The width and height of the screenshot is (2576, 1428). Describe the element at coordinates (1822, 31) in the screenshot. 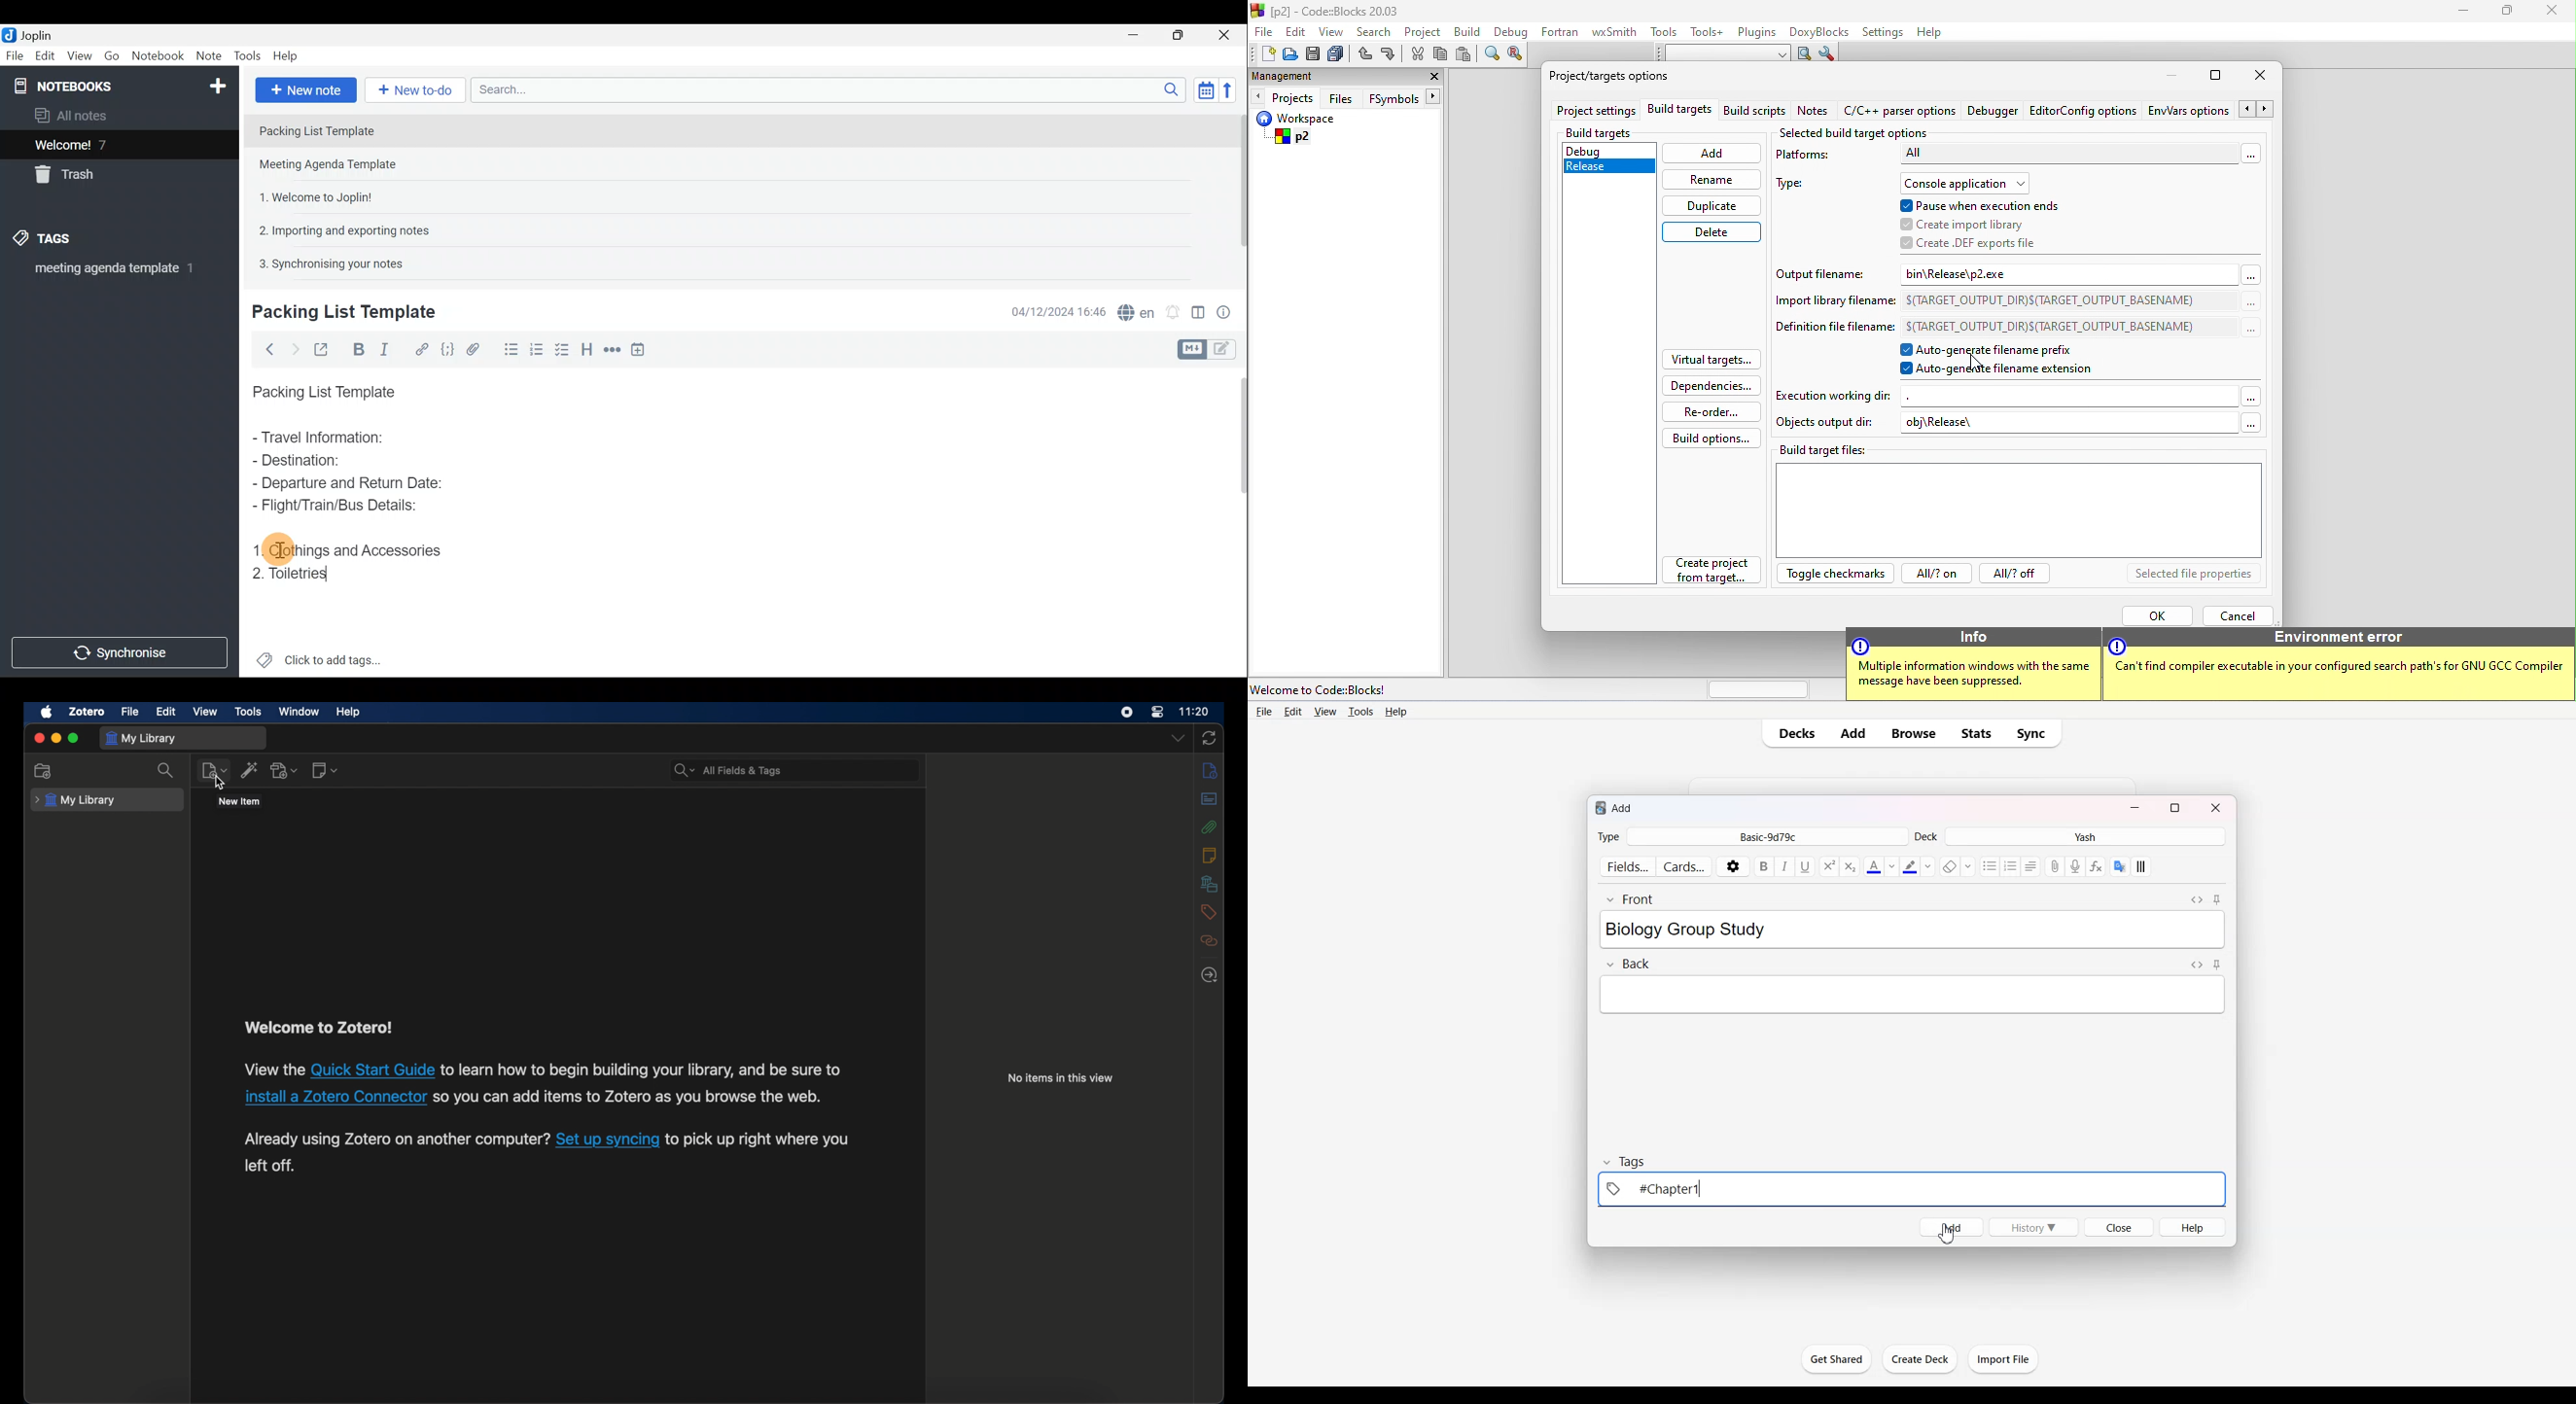

I see `doxyblocks` at that location.